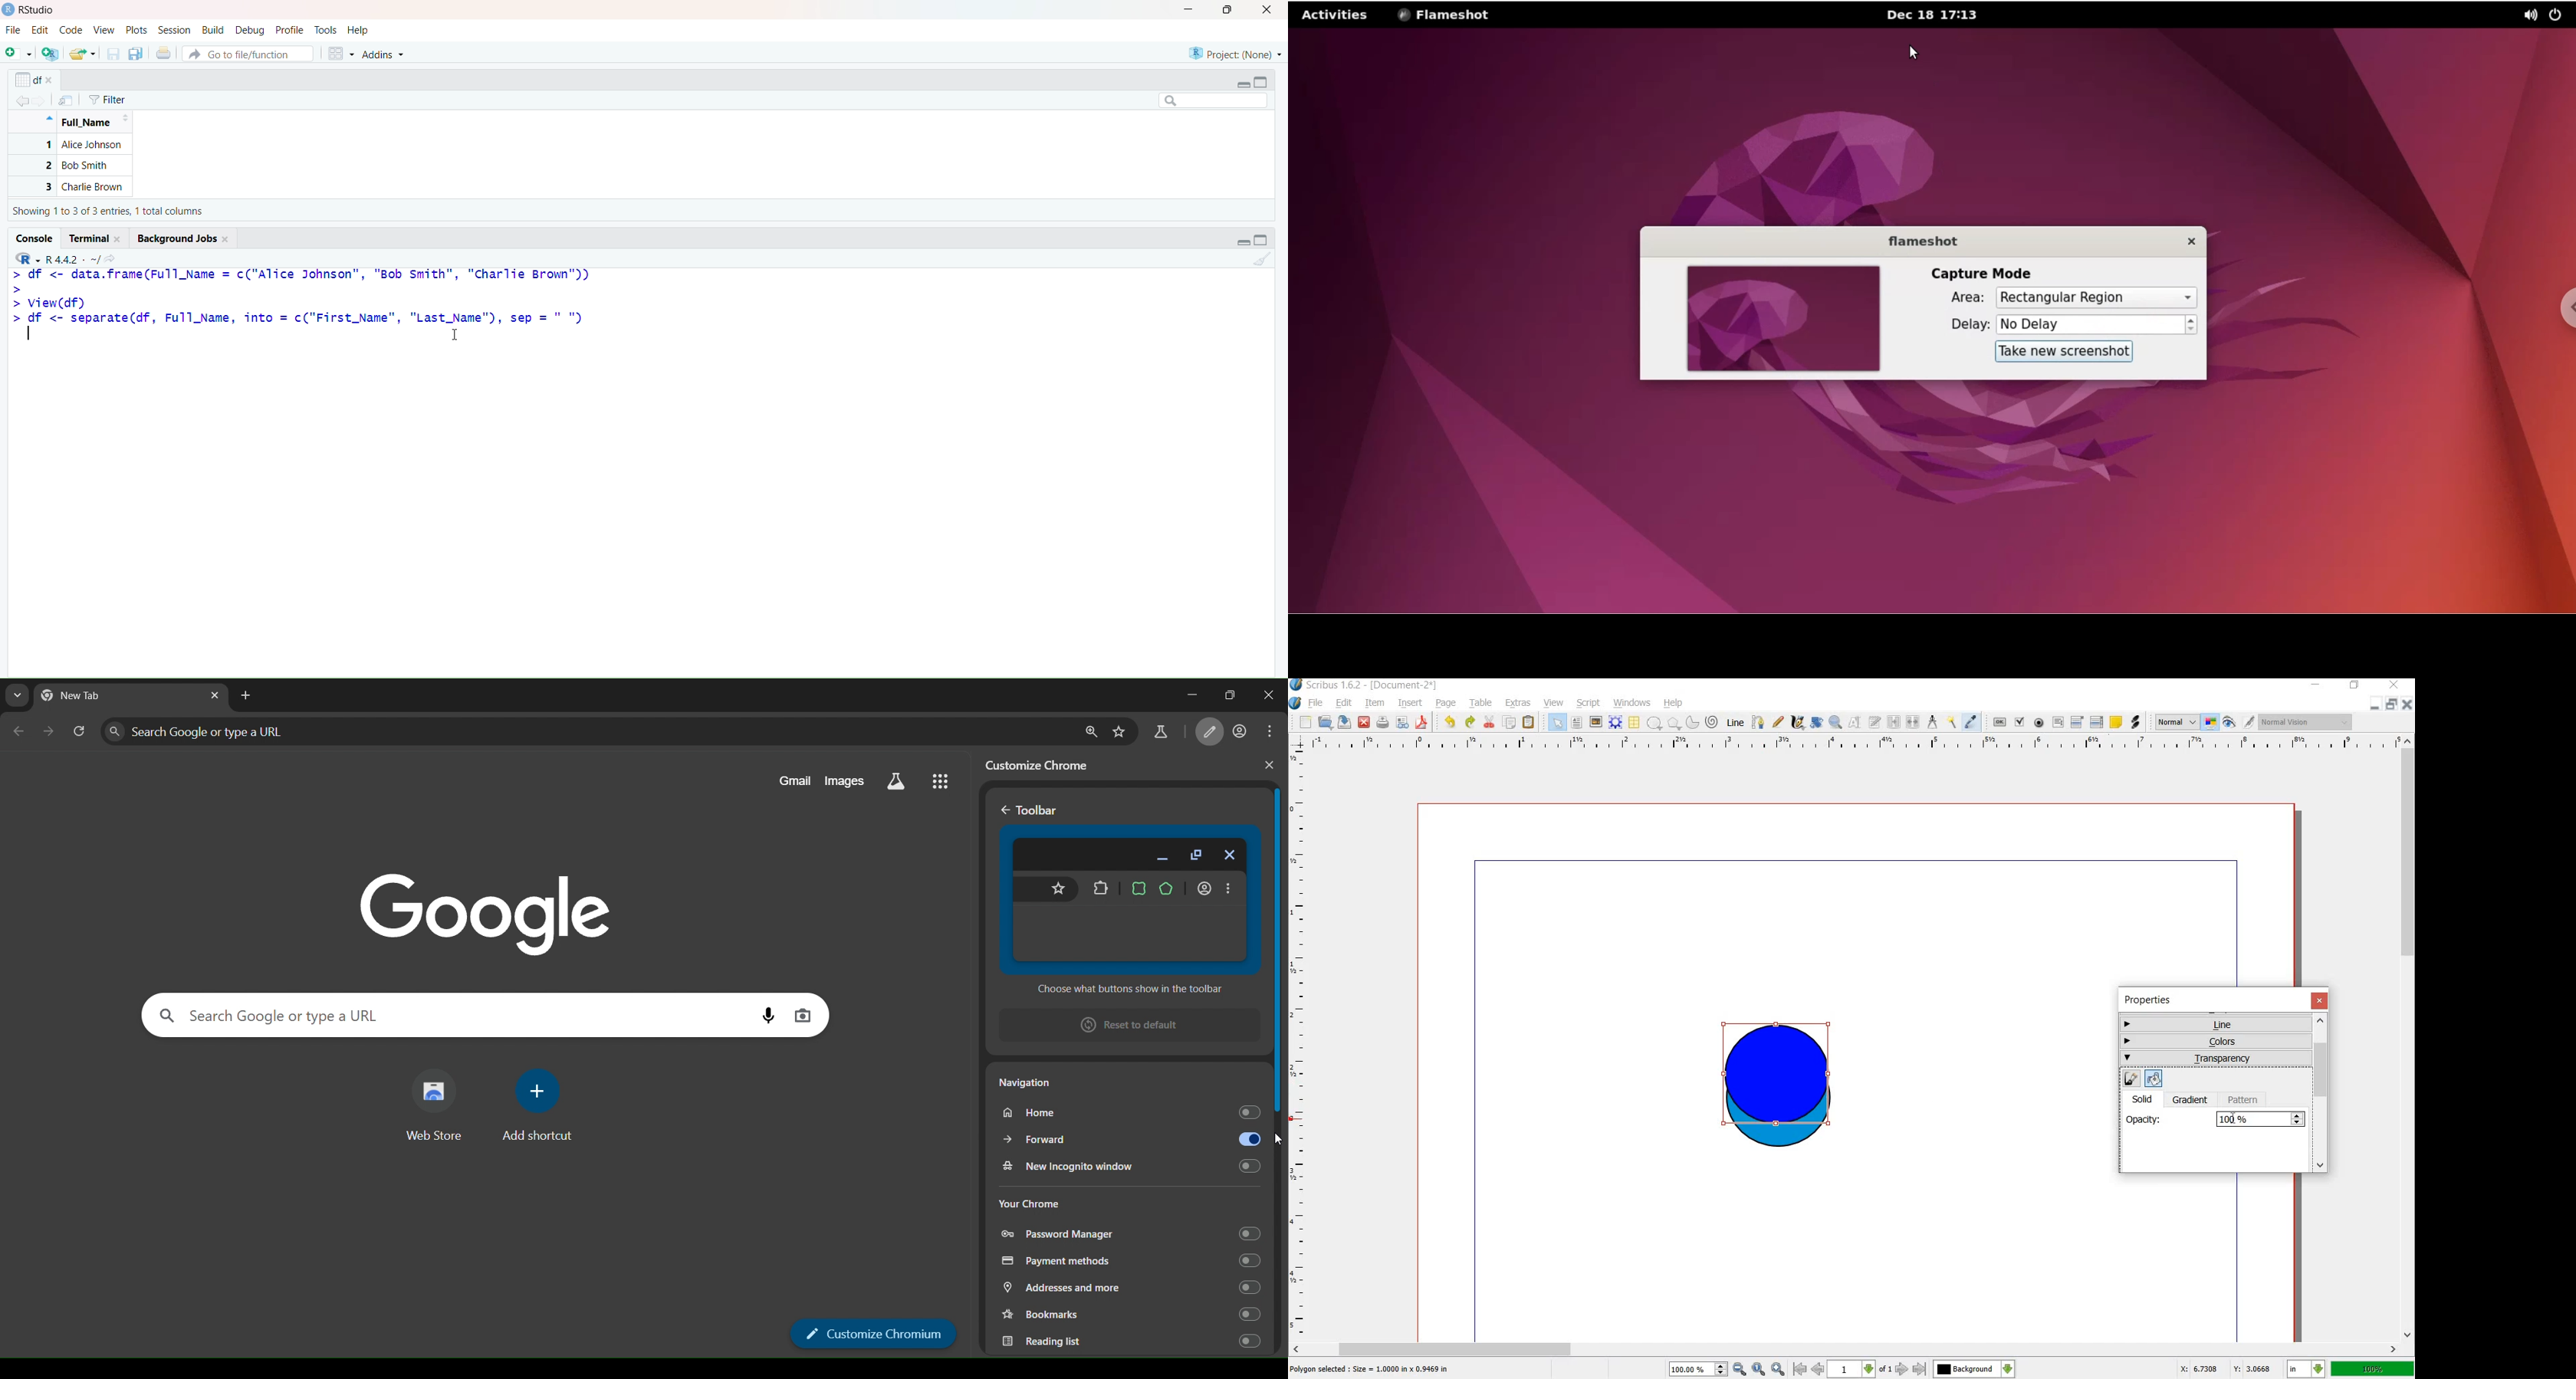 The image size is (2576, 1400). What do you see at coordinates (1228, 12) in the screenshot?
I see `Maximize` at bounding box center [1228, 12].